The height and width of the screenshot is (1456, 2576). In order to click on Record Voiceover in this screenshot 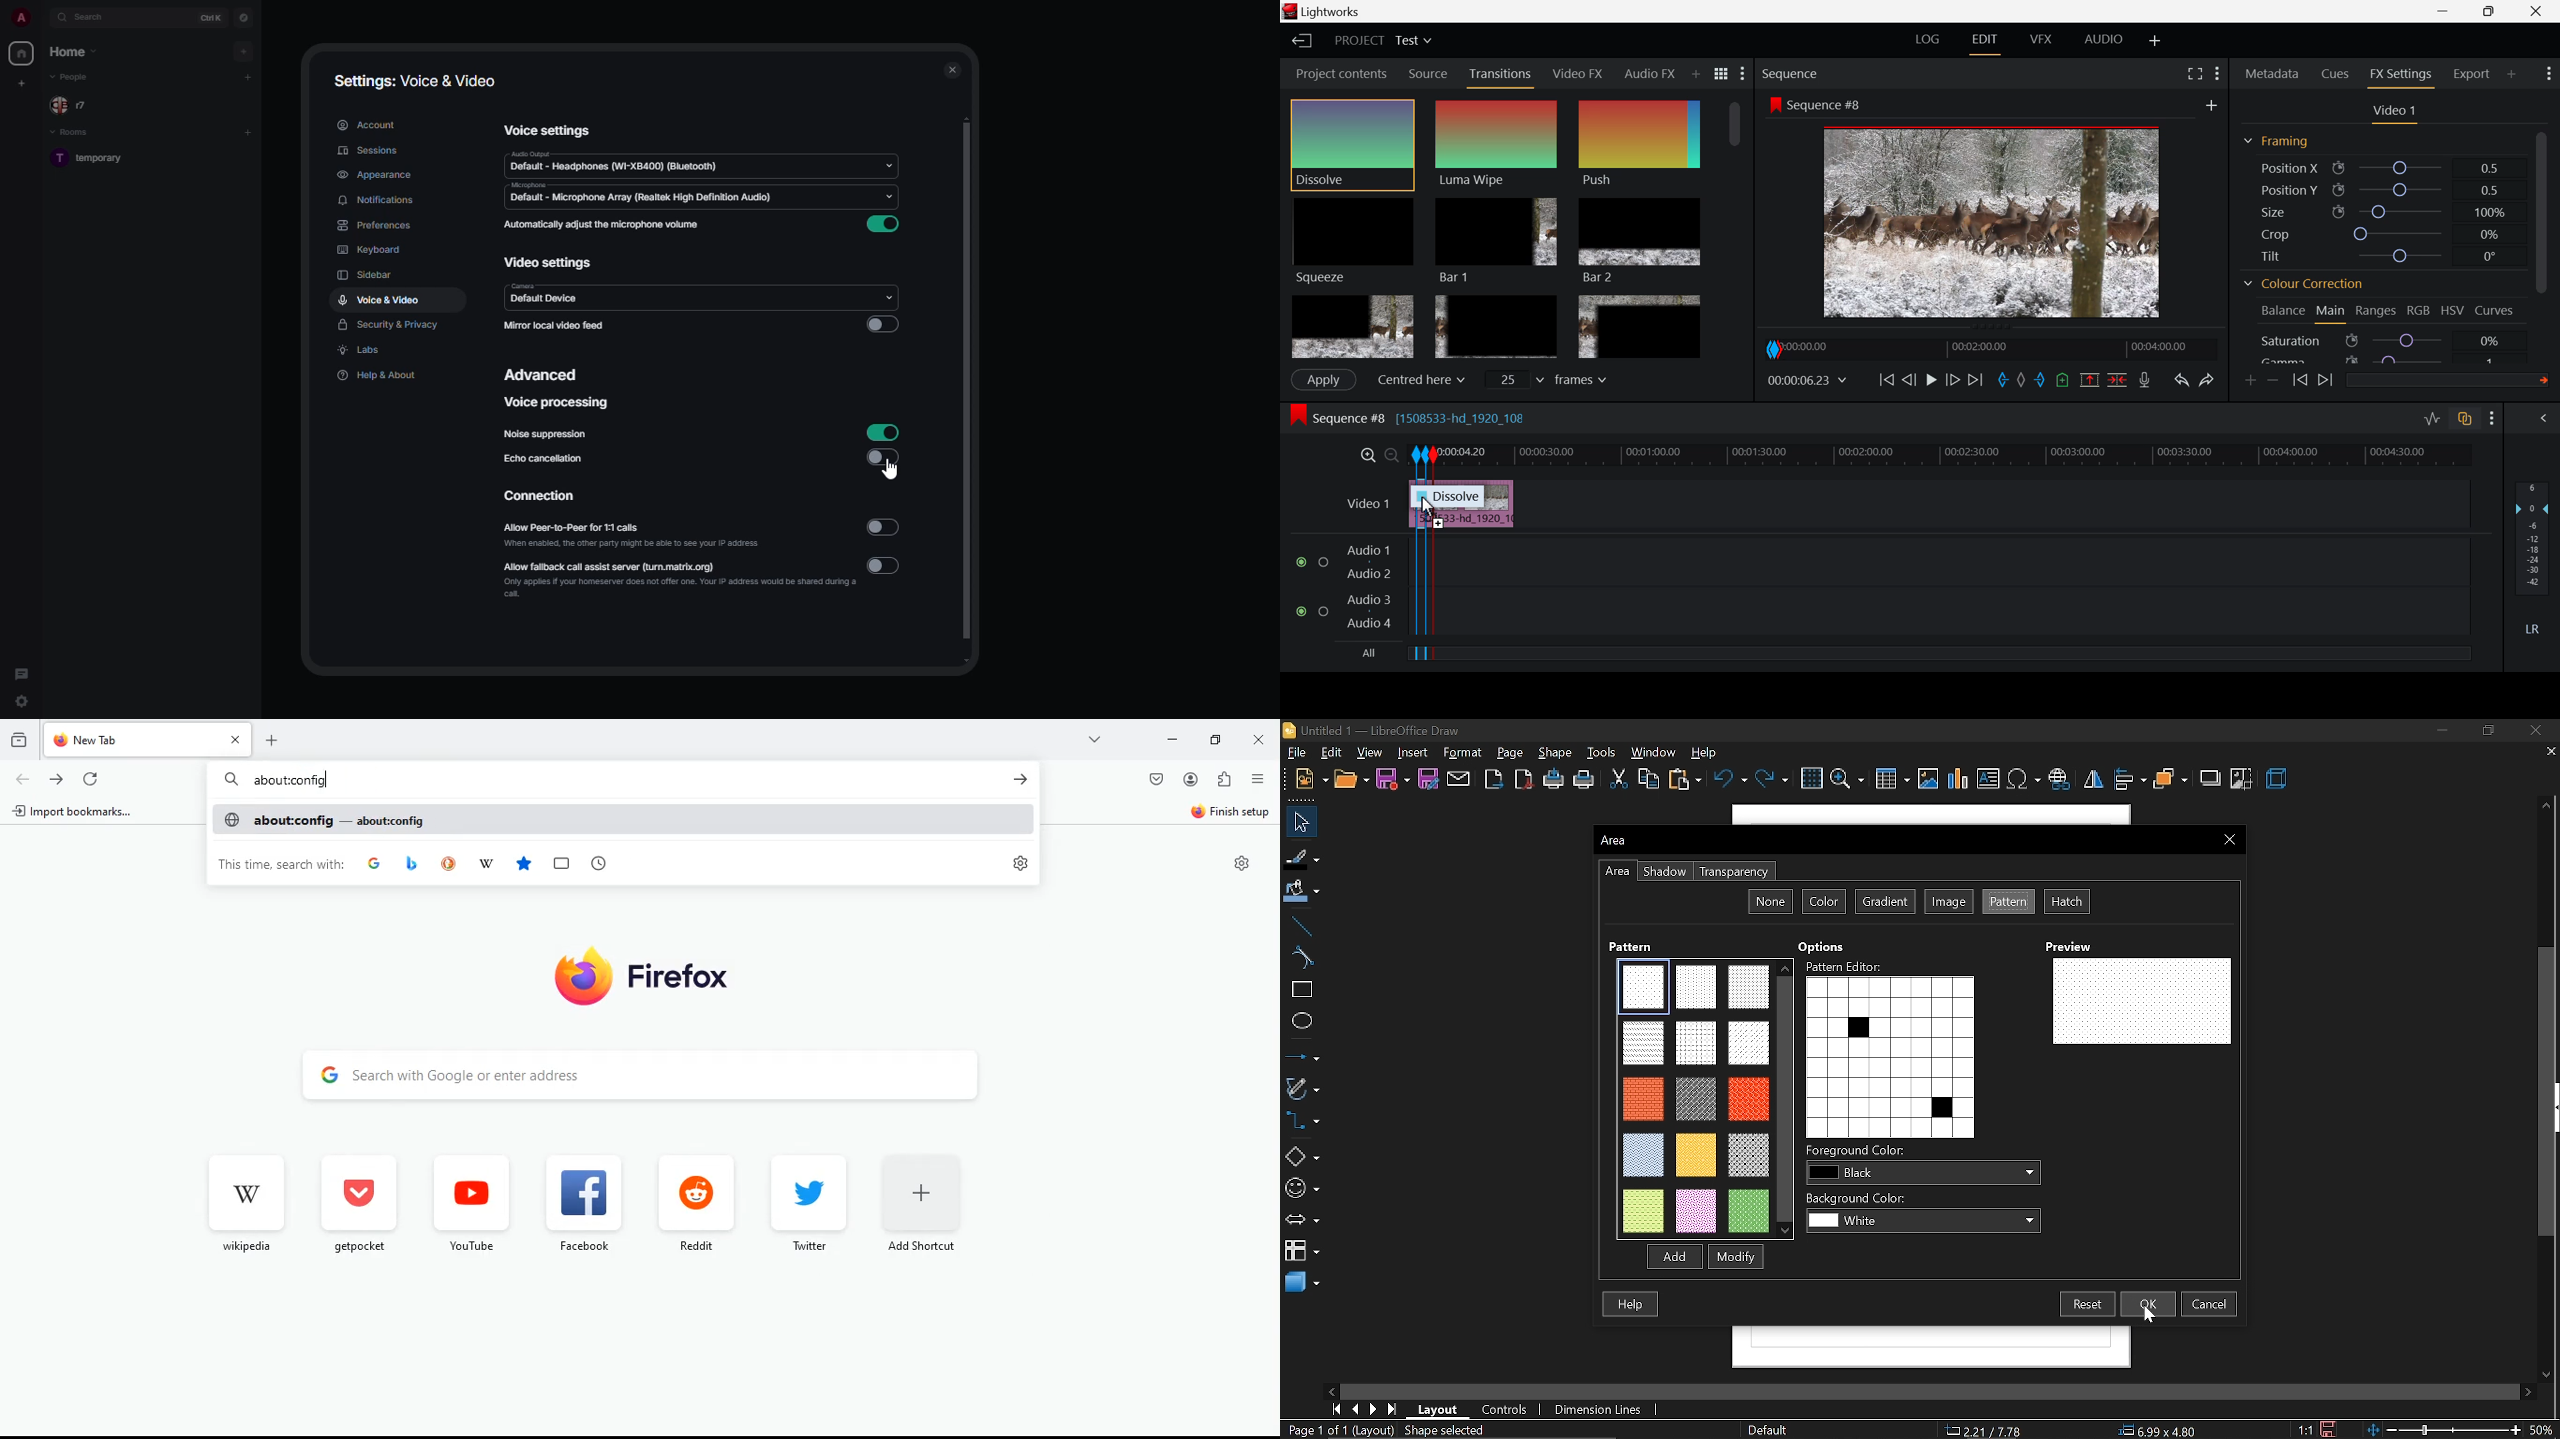, I will do `click(2144, 380)`.